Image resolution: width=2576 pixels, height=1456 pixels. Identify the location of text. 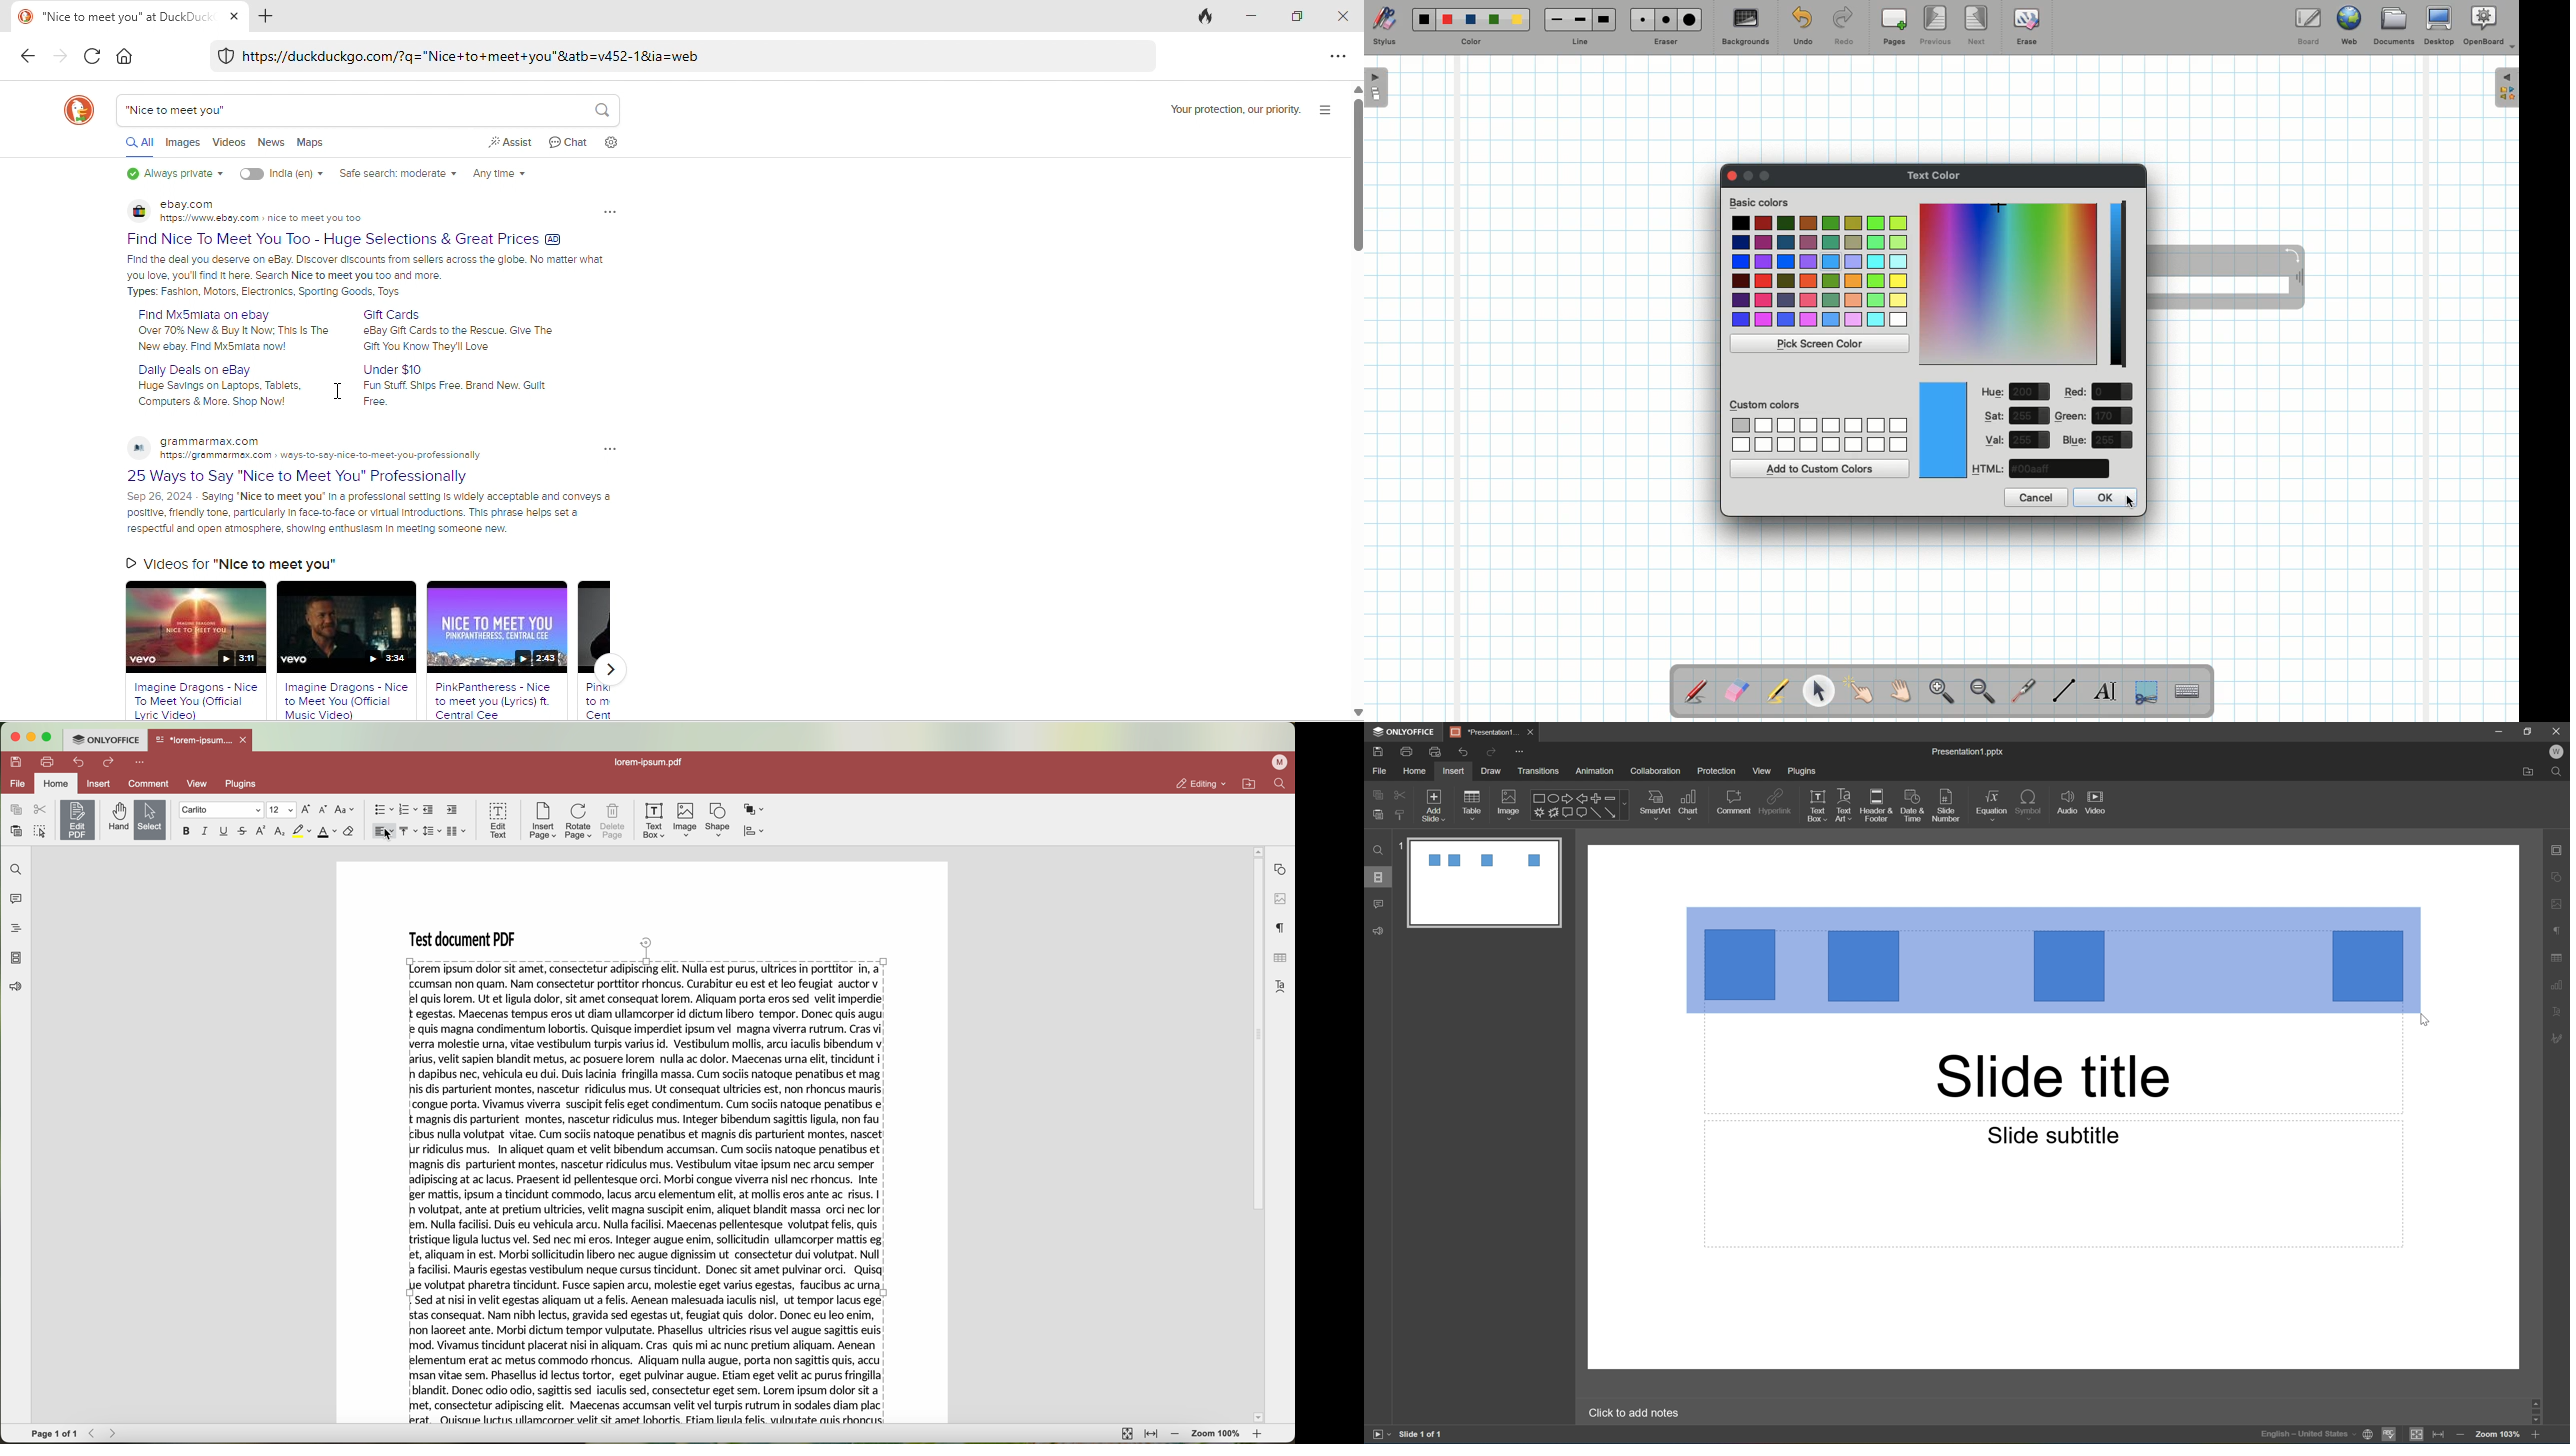
(213, 442).